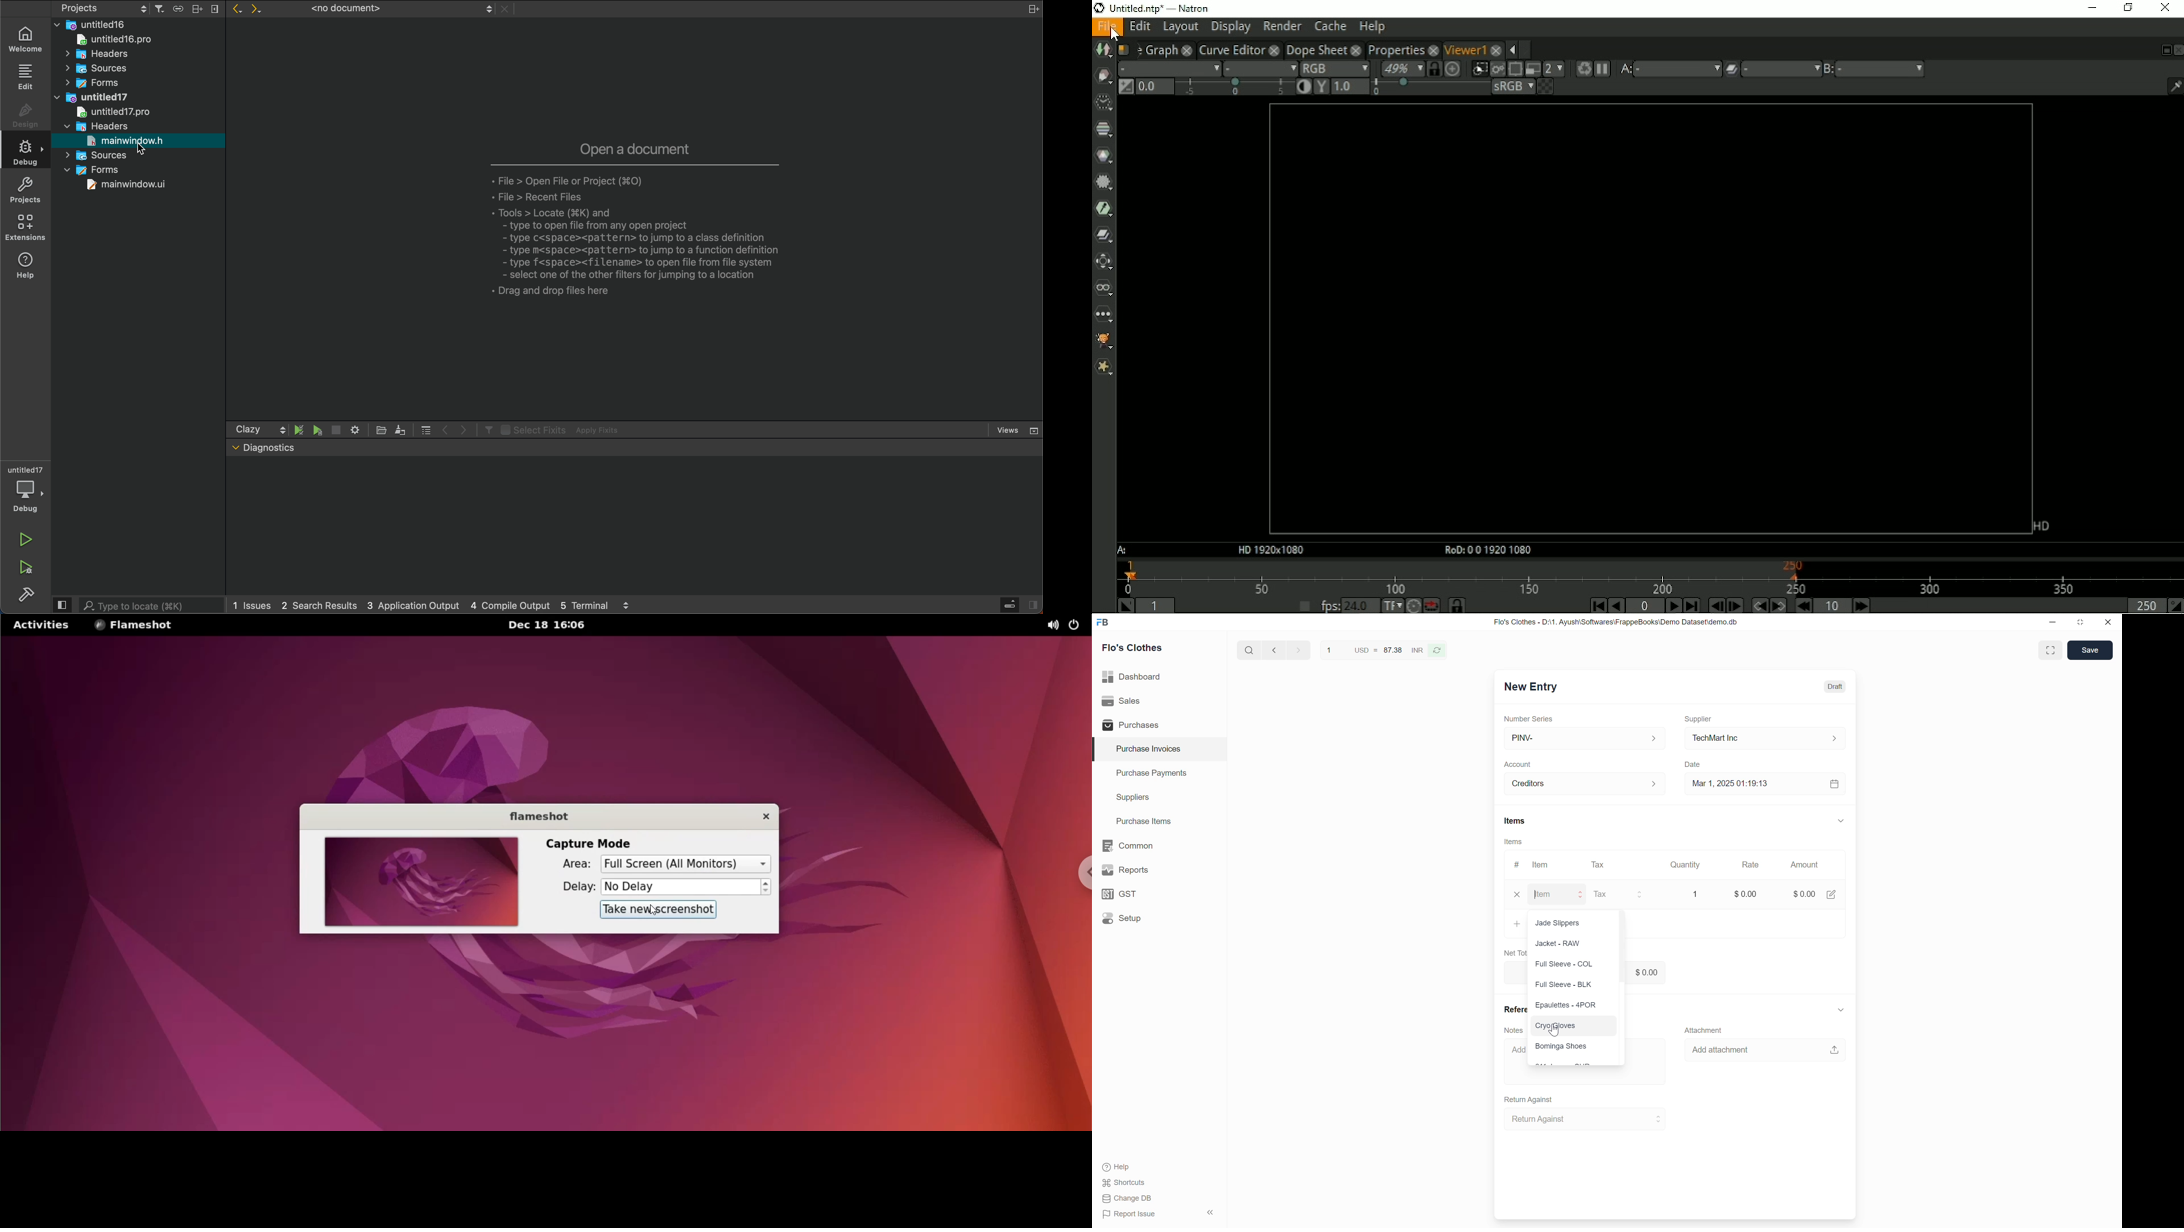 The image size is (2184, 1232). Describe the element at coordinates (1512, 1030) in the screenshot. I see `Notes` at that location.